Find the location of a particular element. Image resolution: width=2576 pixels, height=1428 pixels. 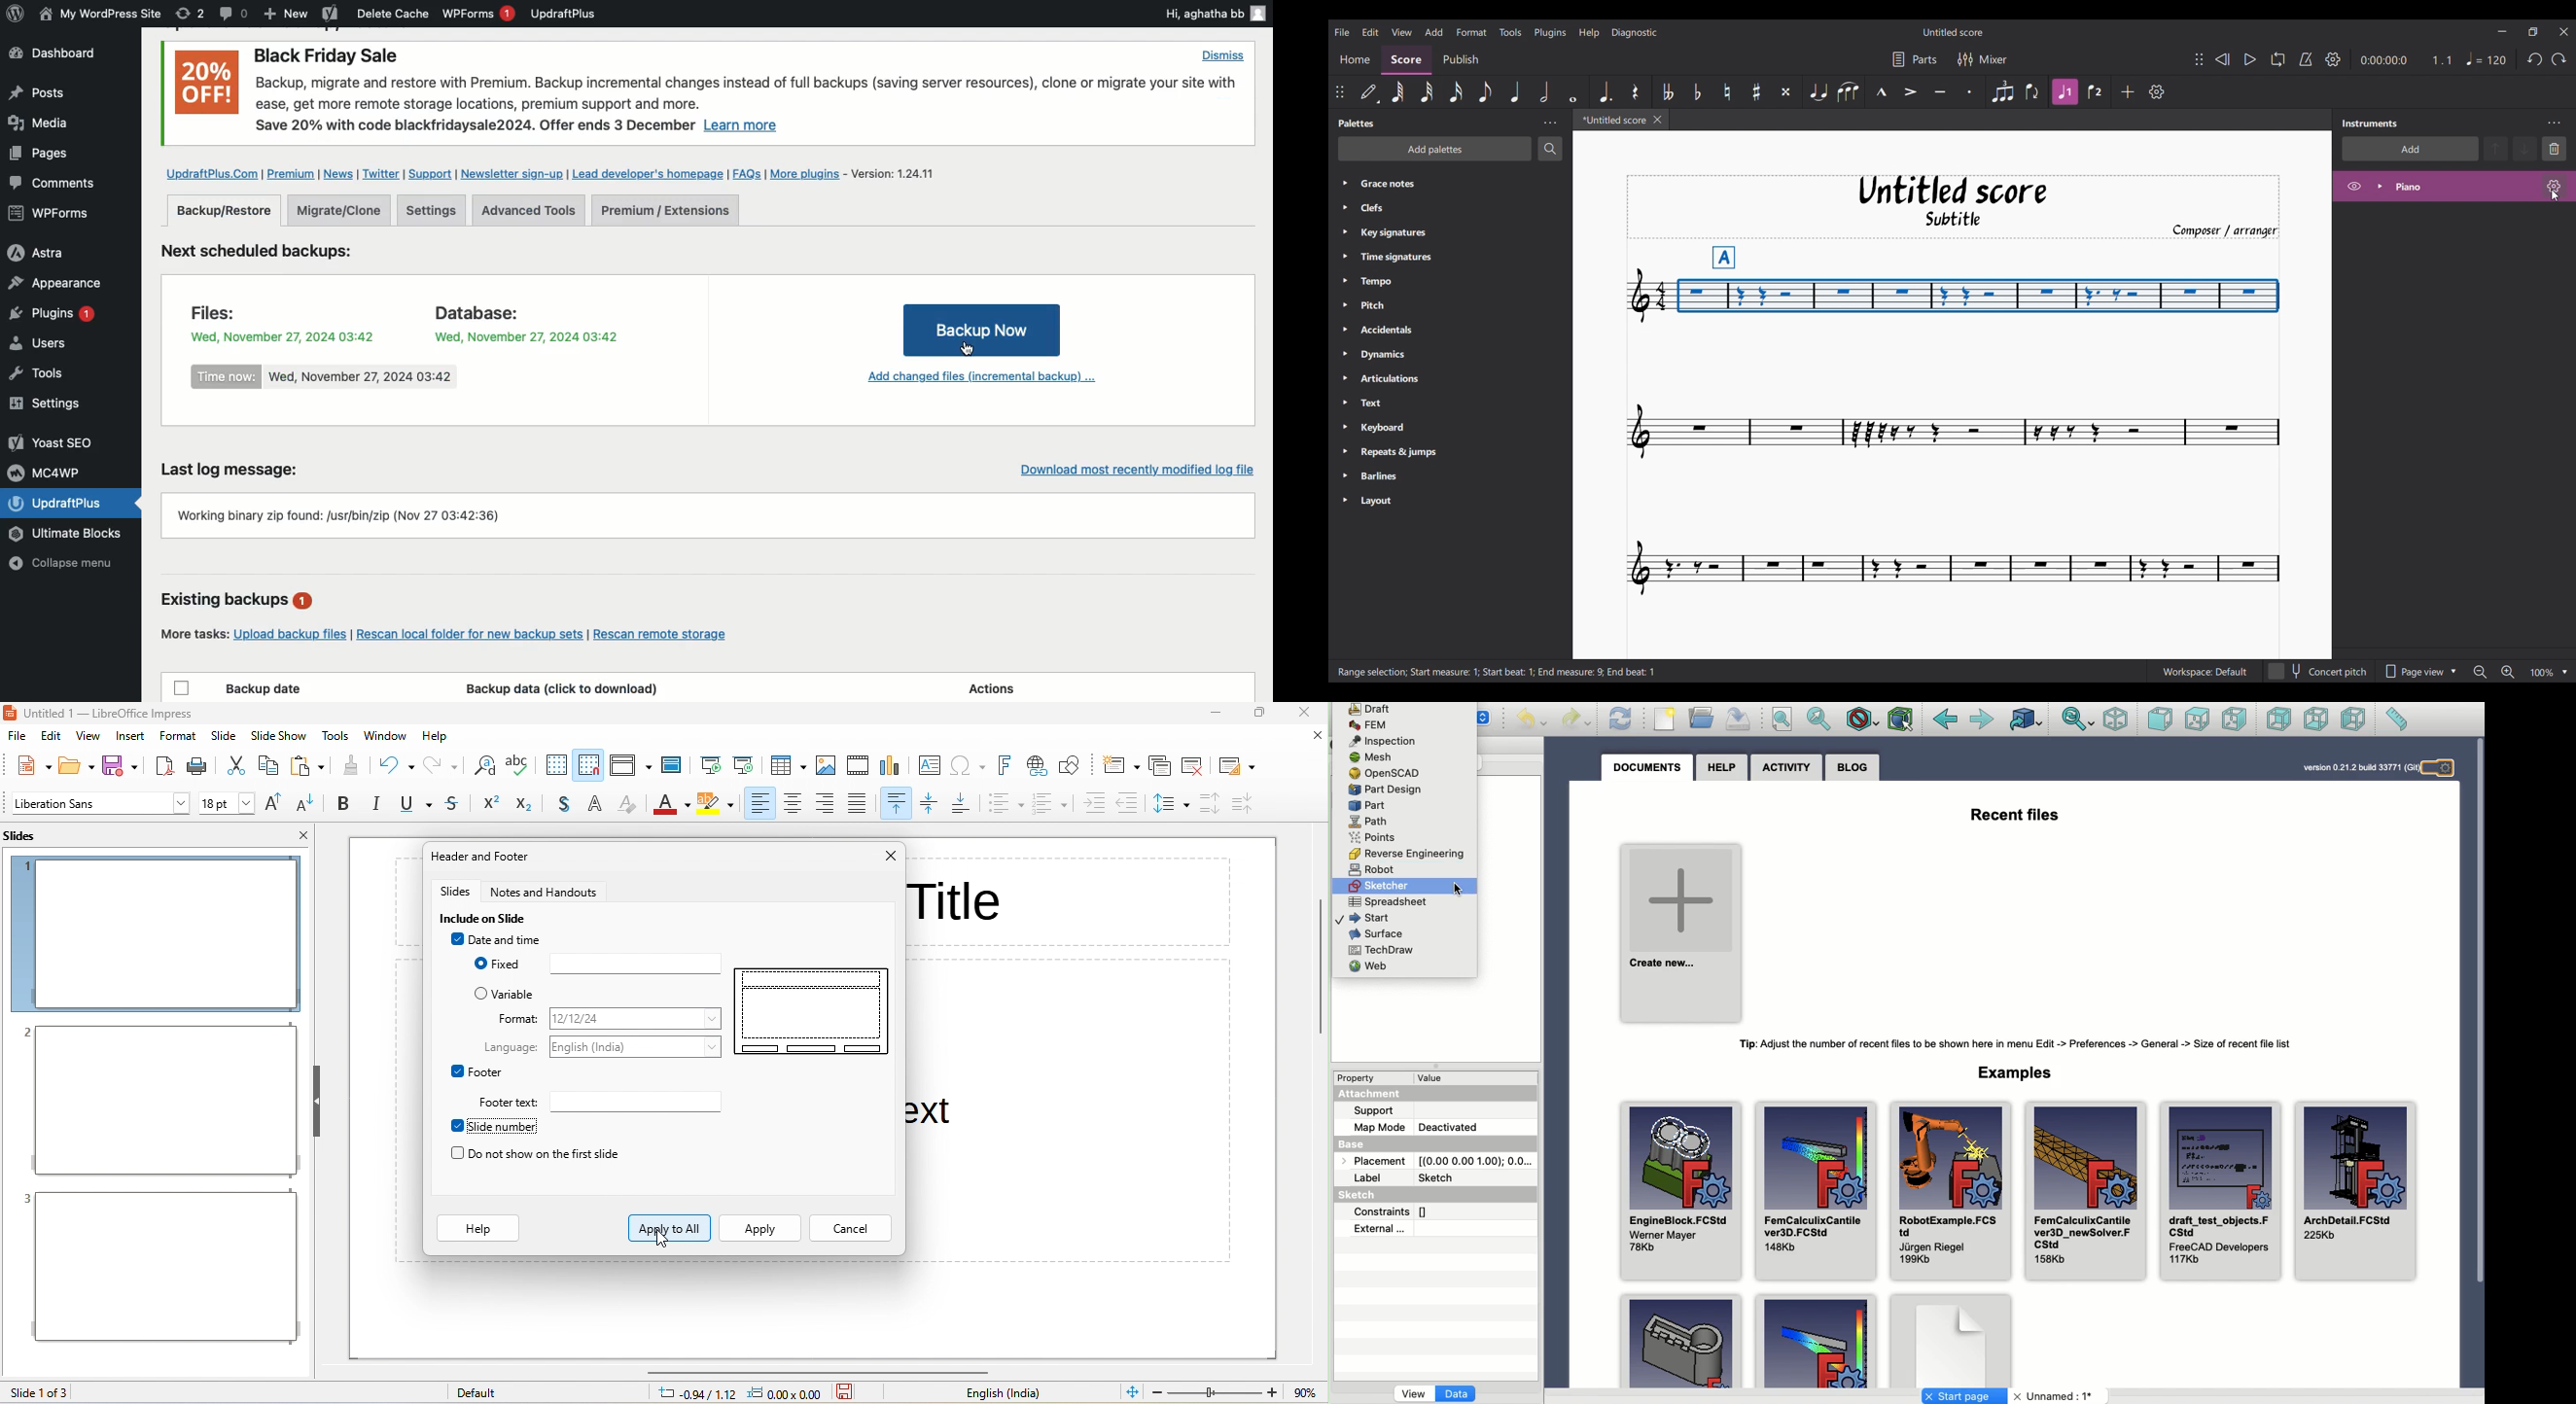

image is located at coordinates (828, 766).